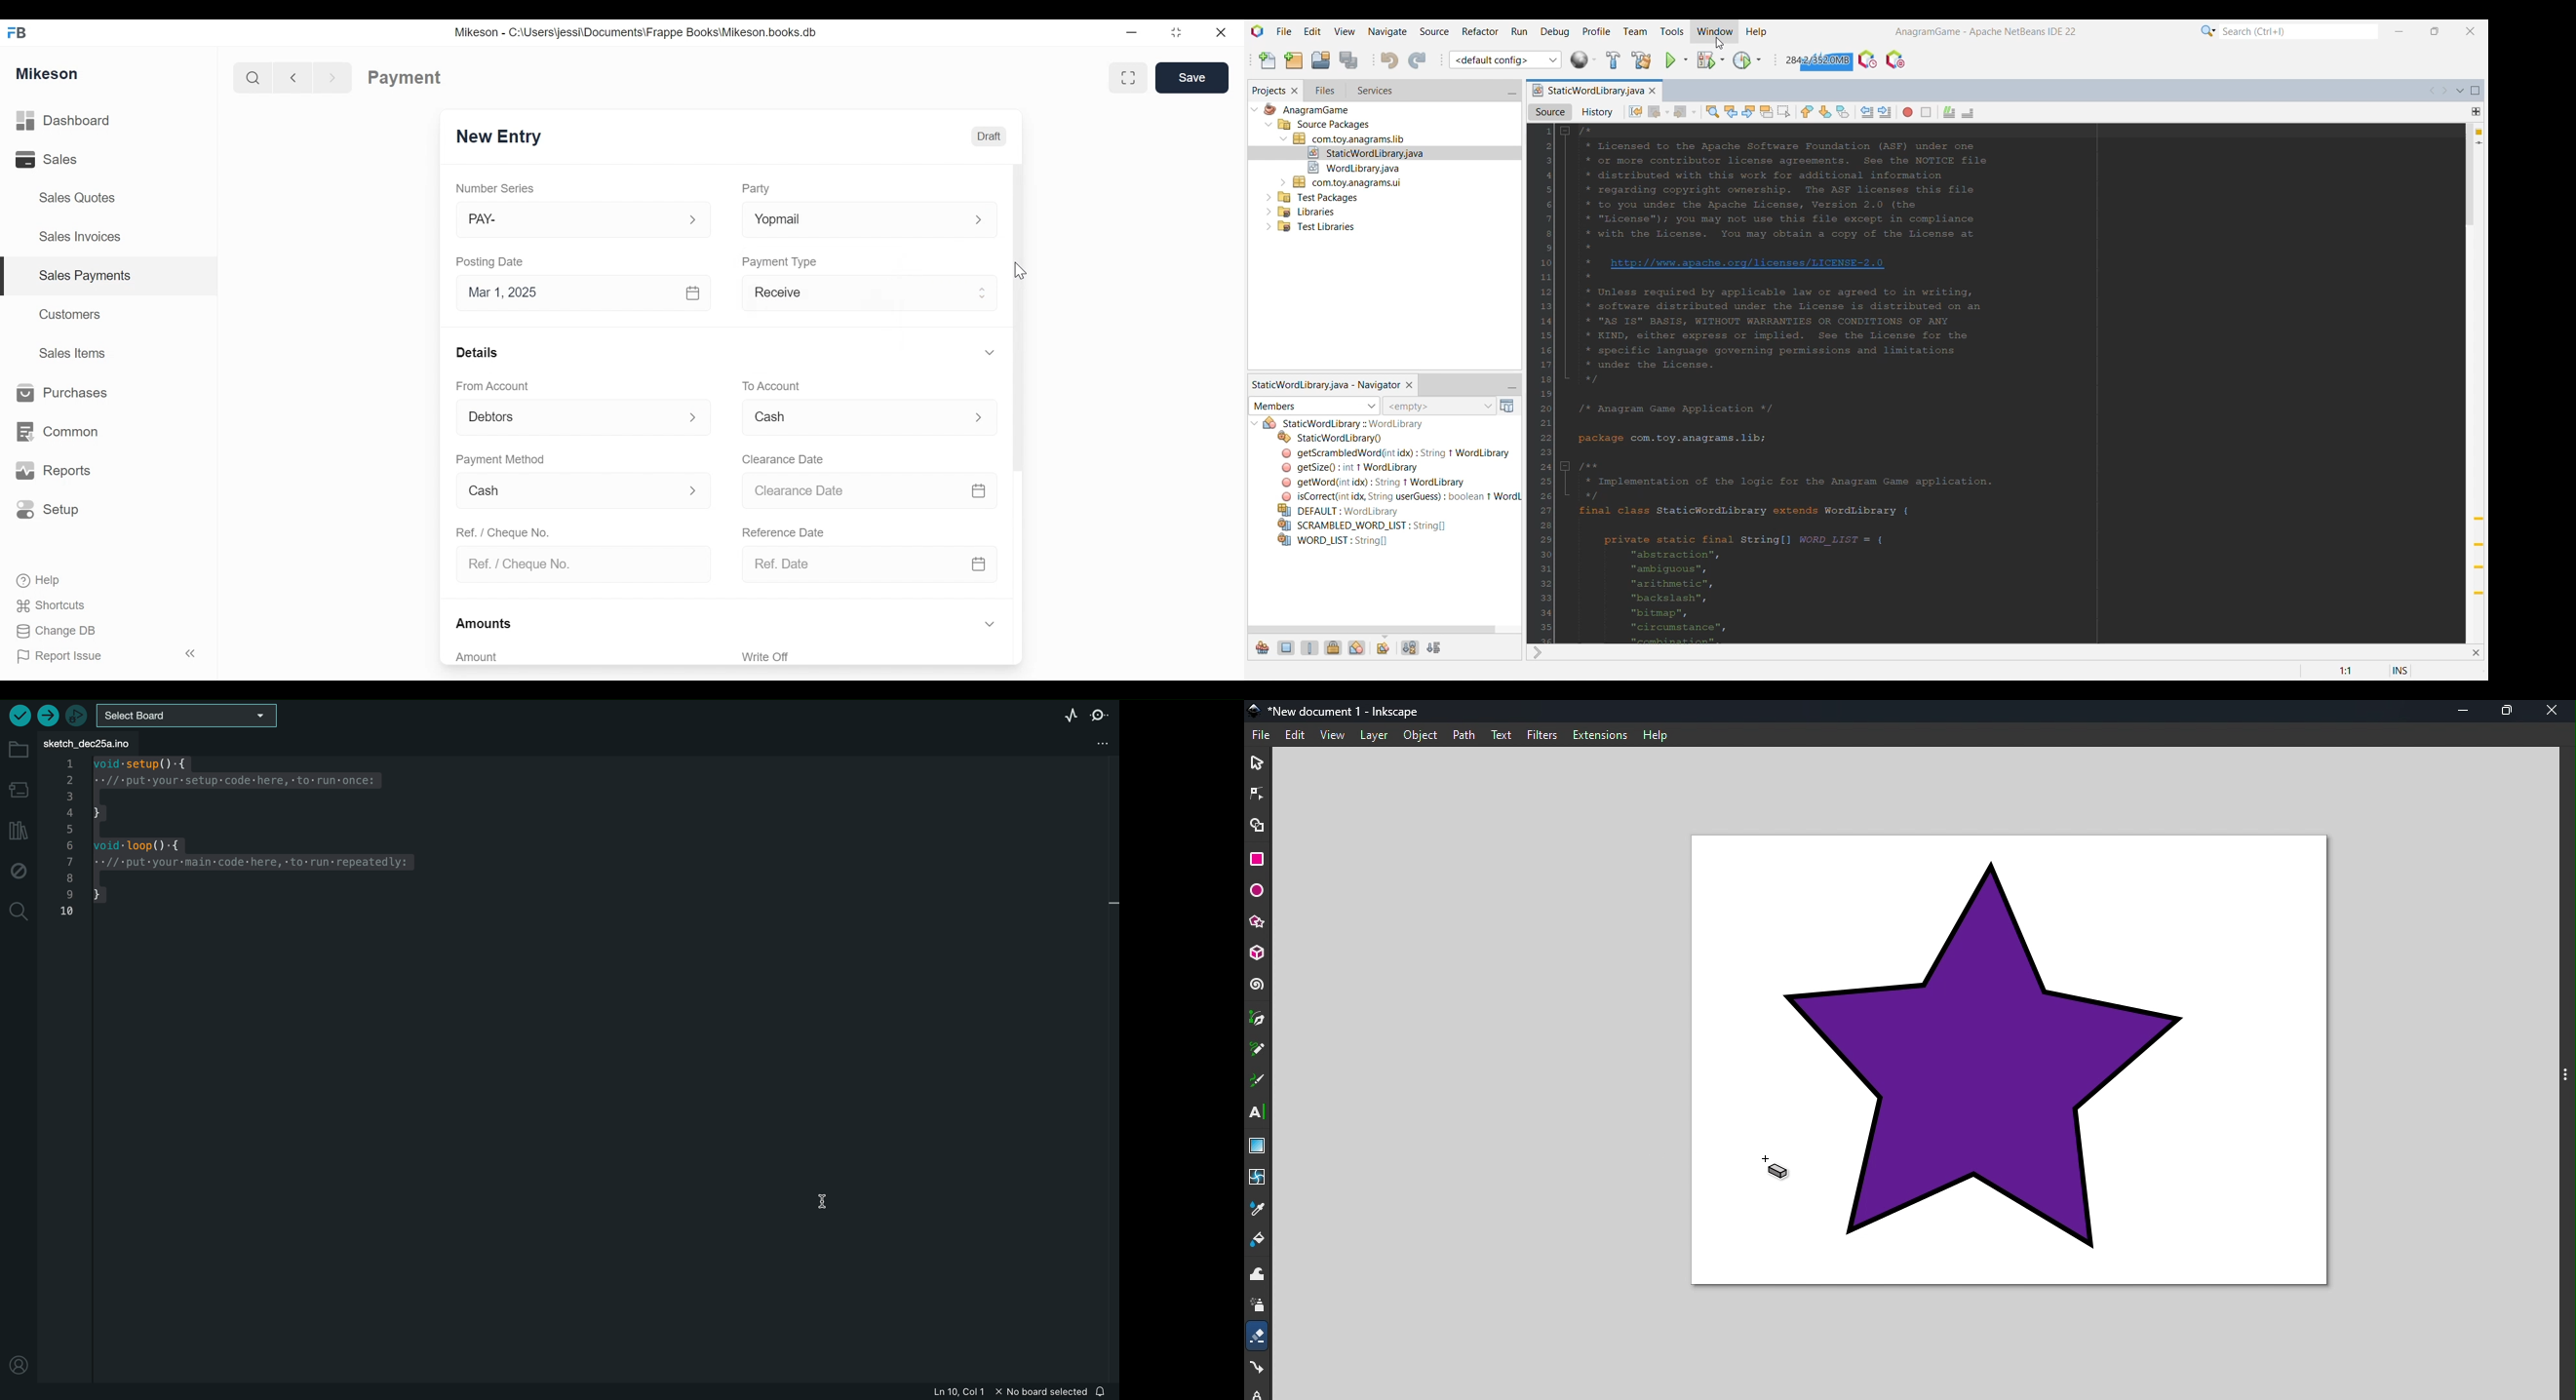 The width and height of the screenshot is (2576, 1400). What do you see at coordinates (78, 354) in the screenshot?
I see `Sales Items` at bounding box center [78, 354].